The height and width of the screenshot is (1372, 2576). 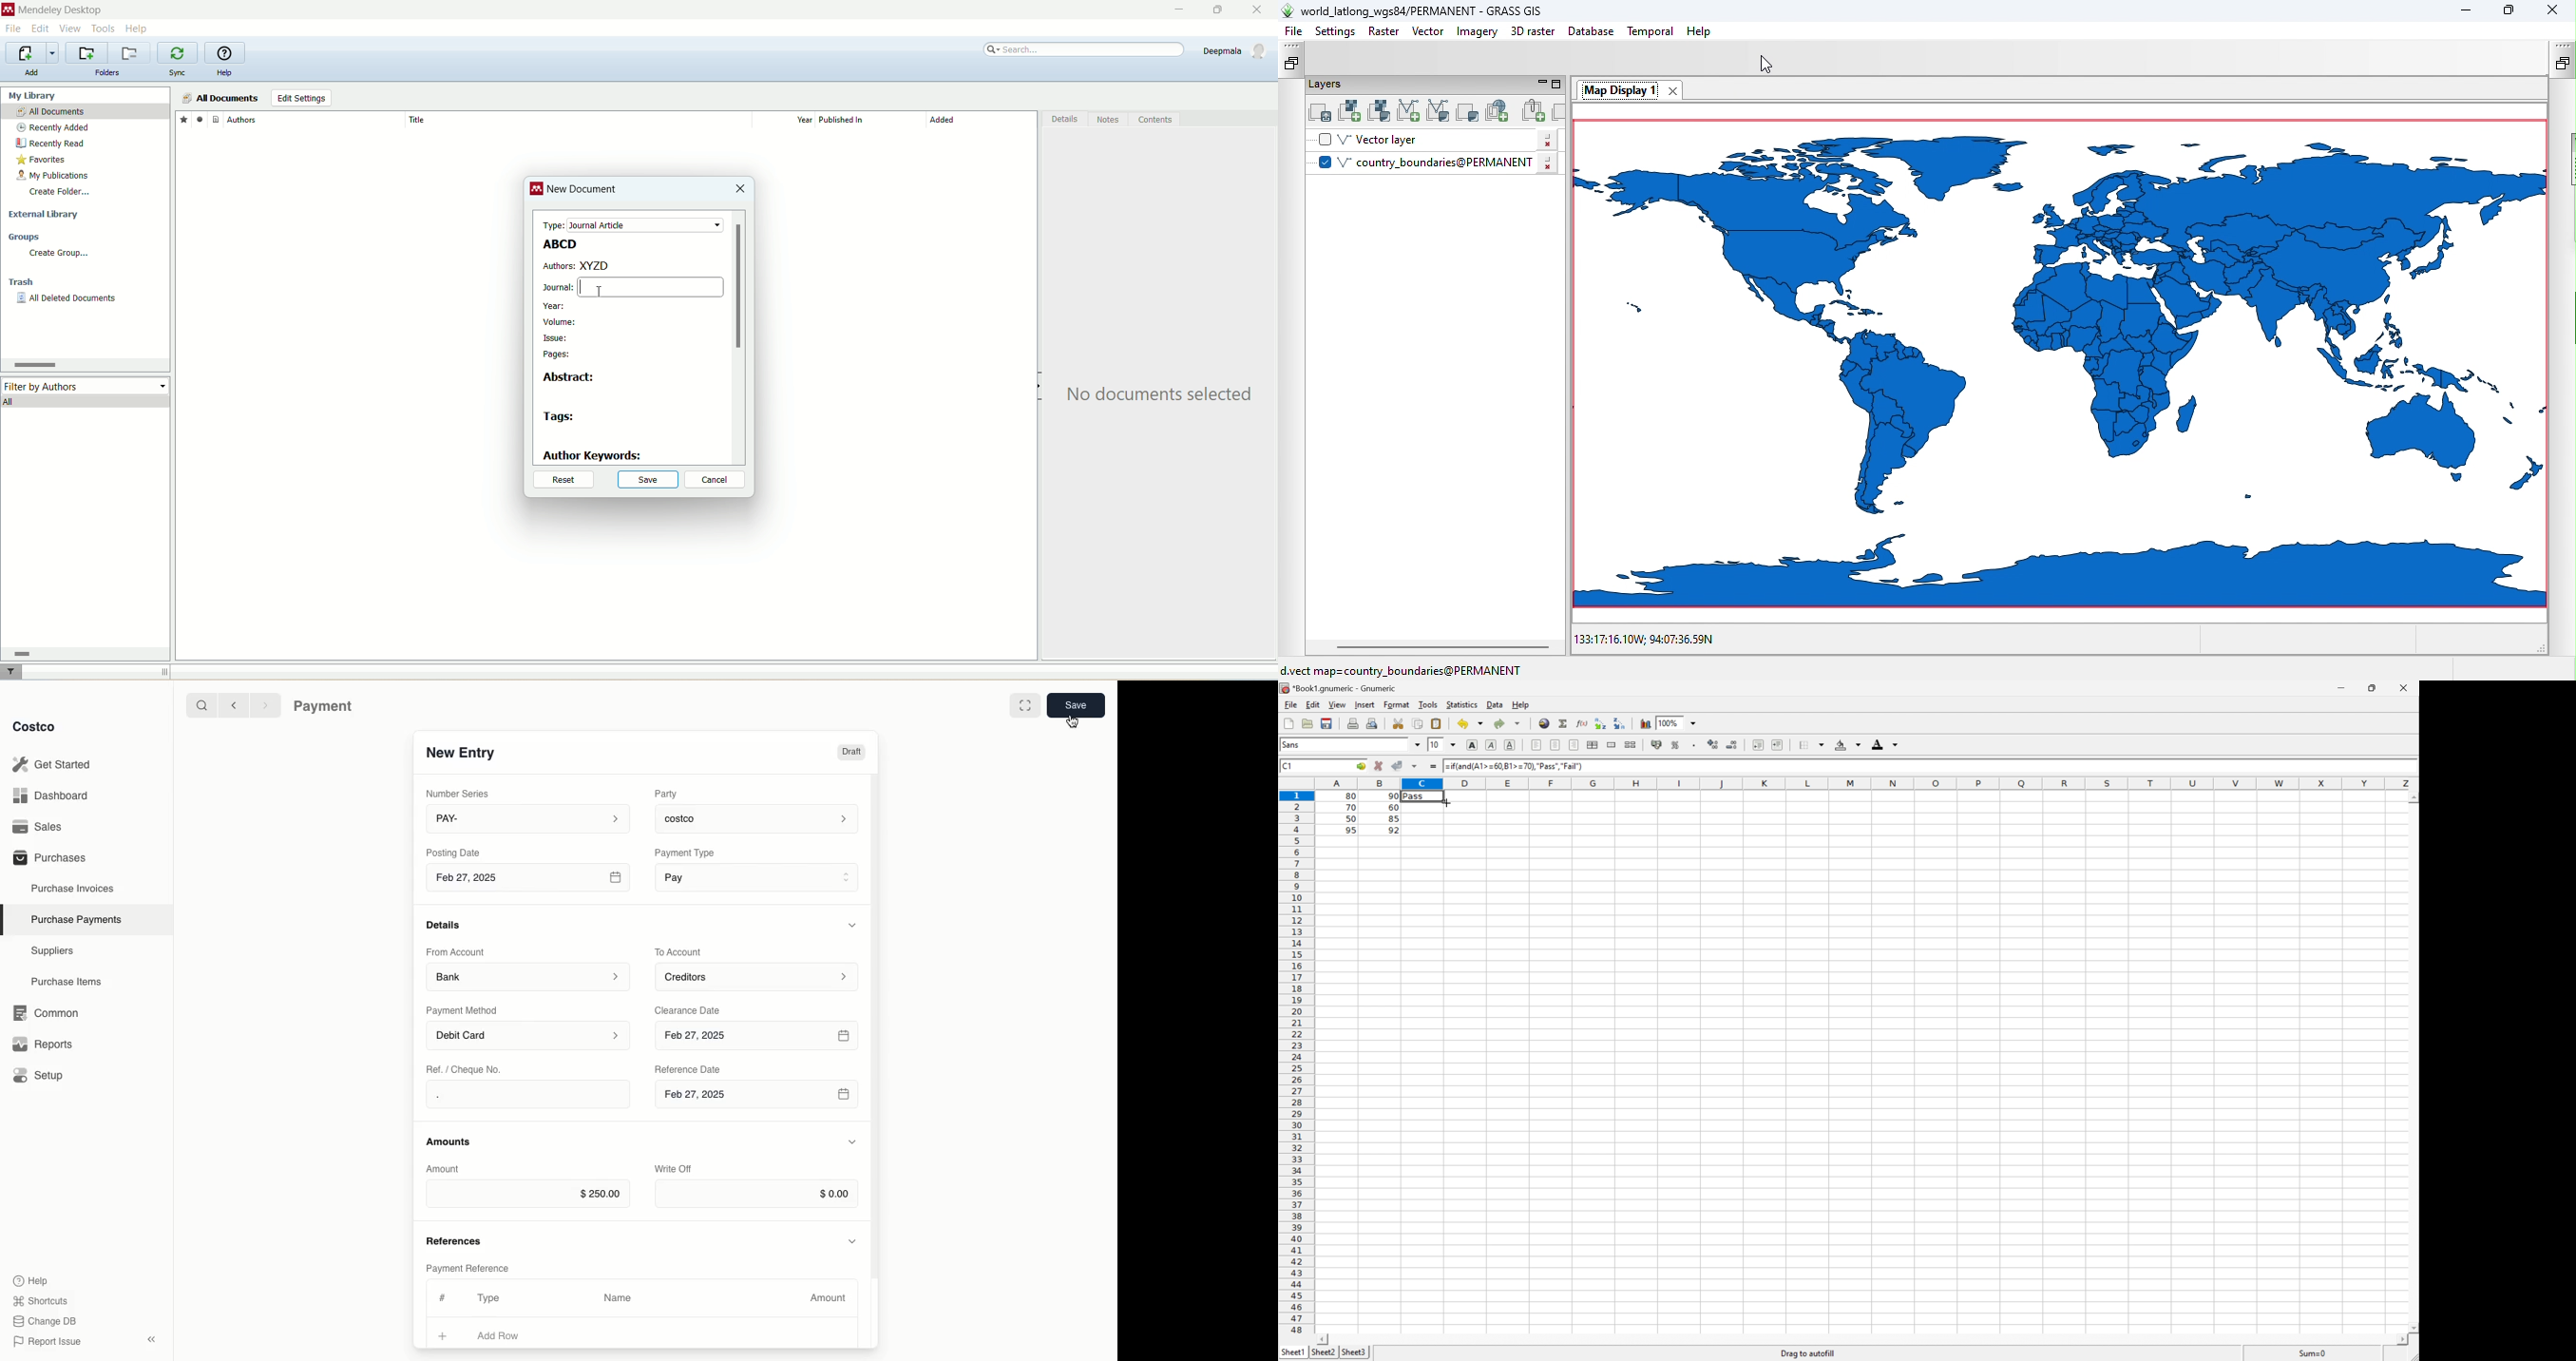 I want to click on Amount, so click(x=446, y=1168).